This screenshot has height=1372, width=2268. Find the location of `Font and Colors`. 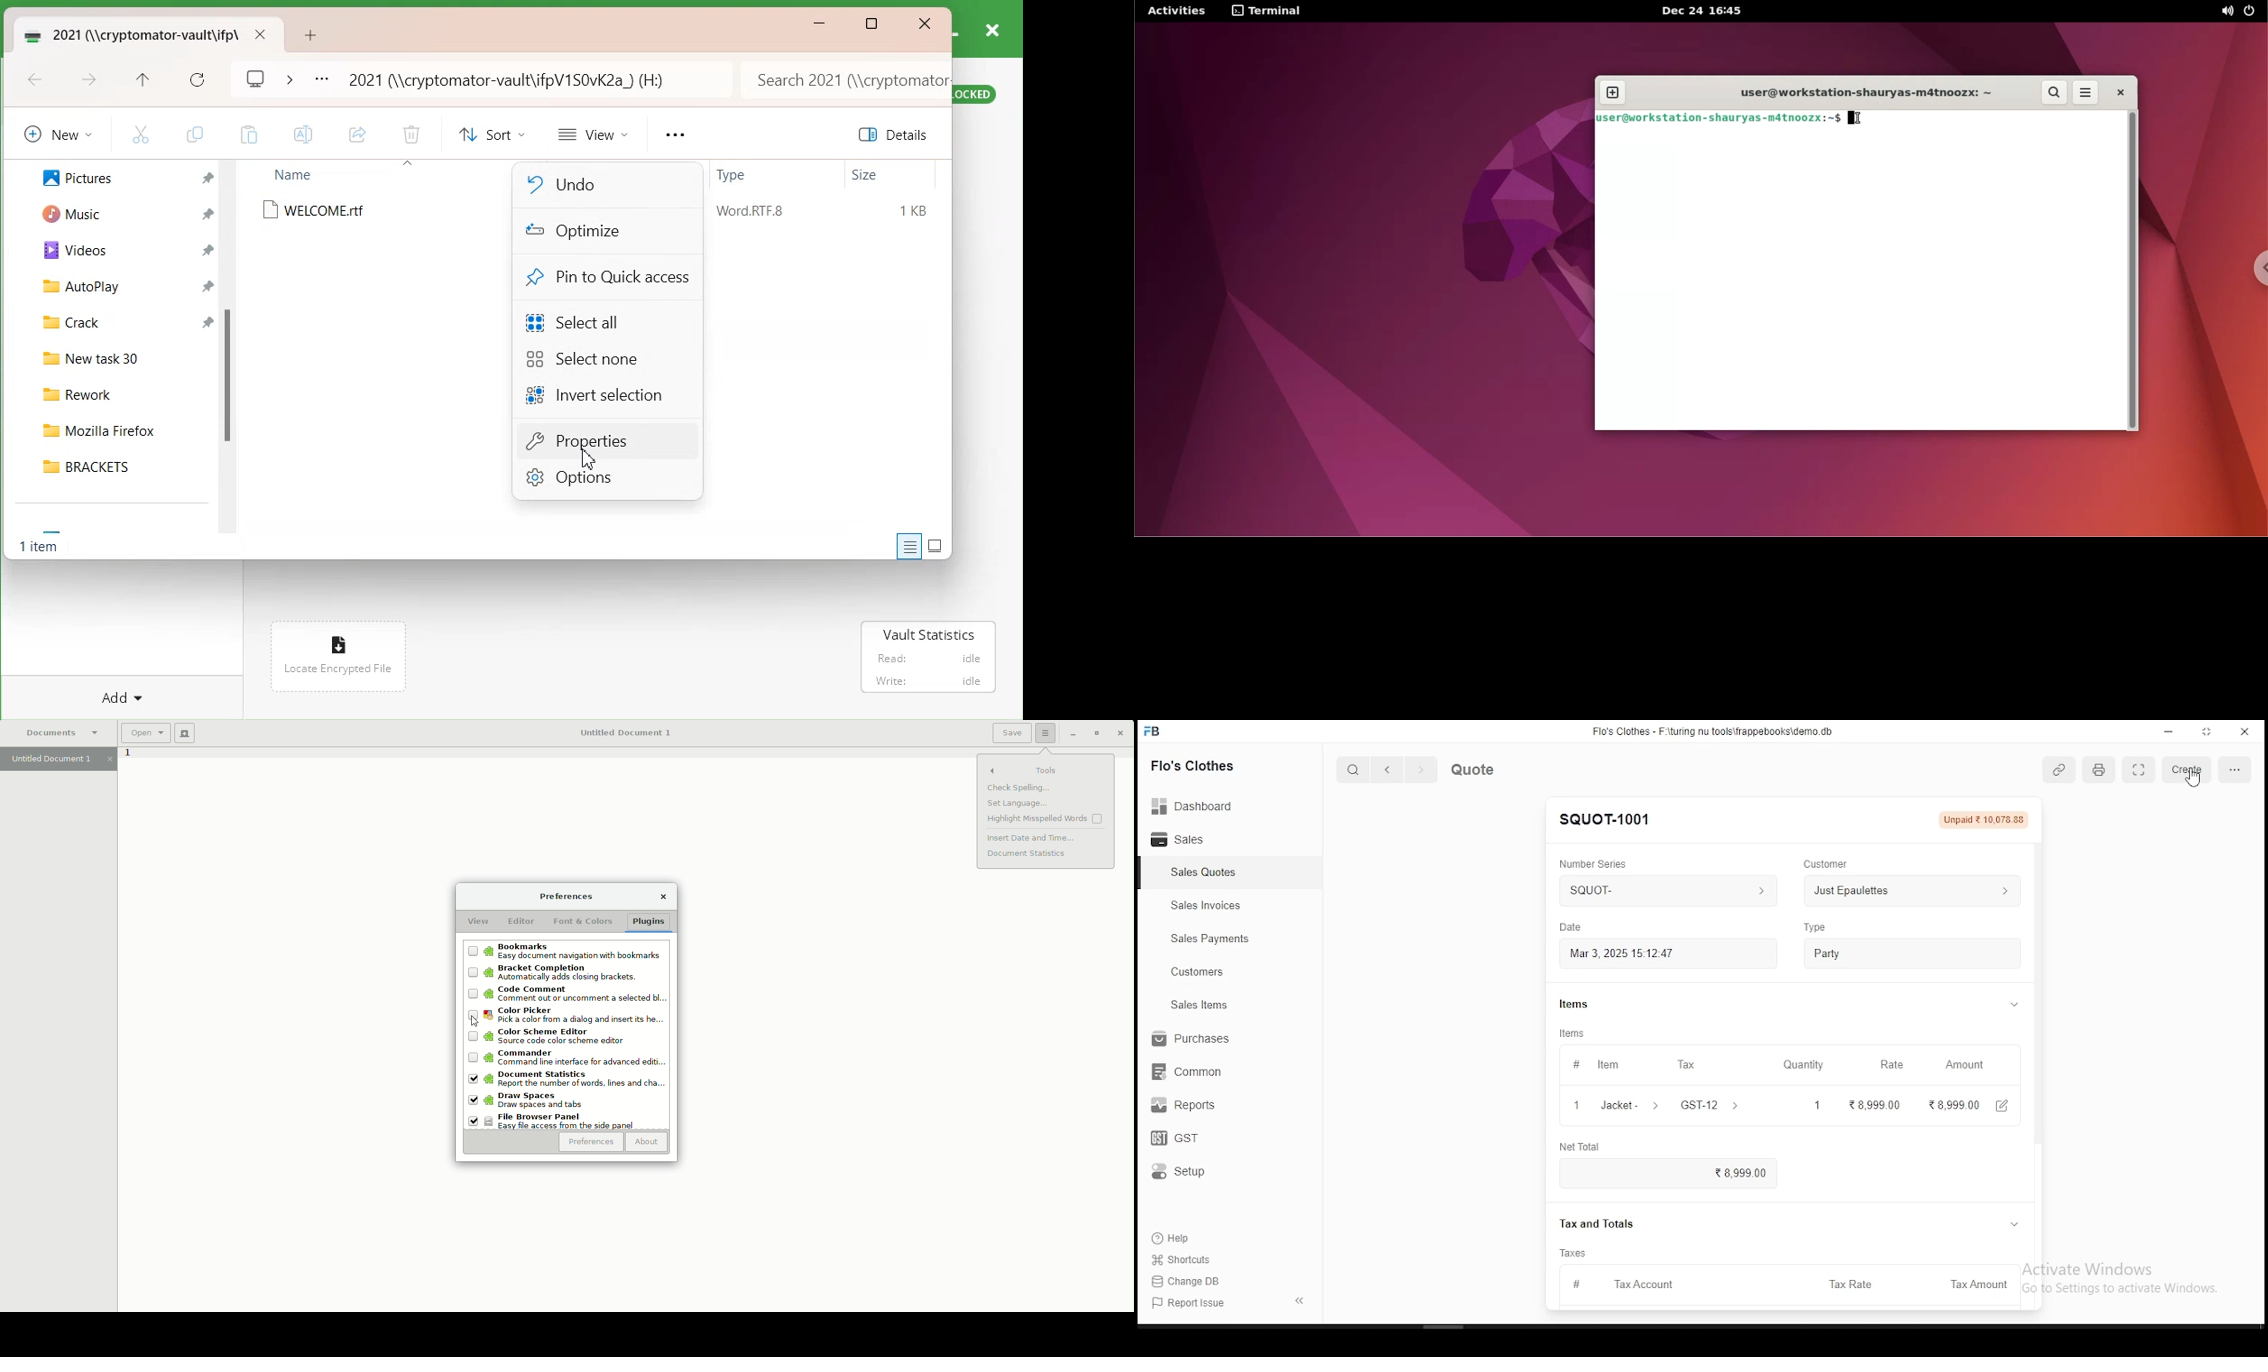

Font and Colors is located at coordinates (585, 922).